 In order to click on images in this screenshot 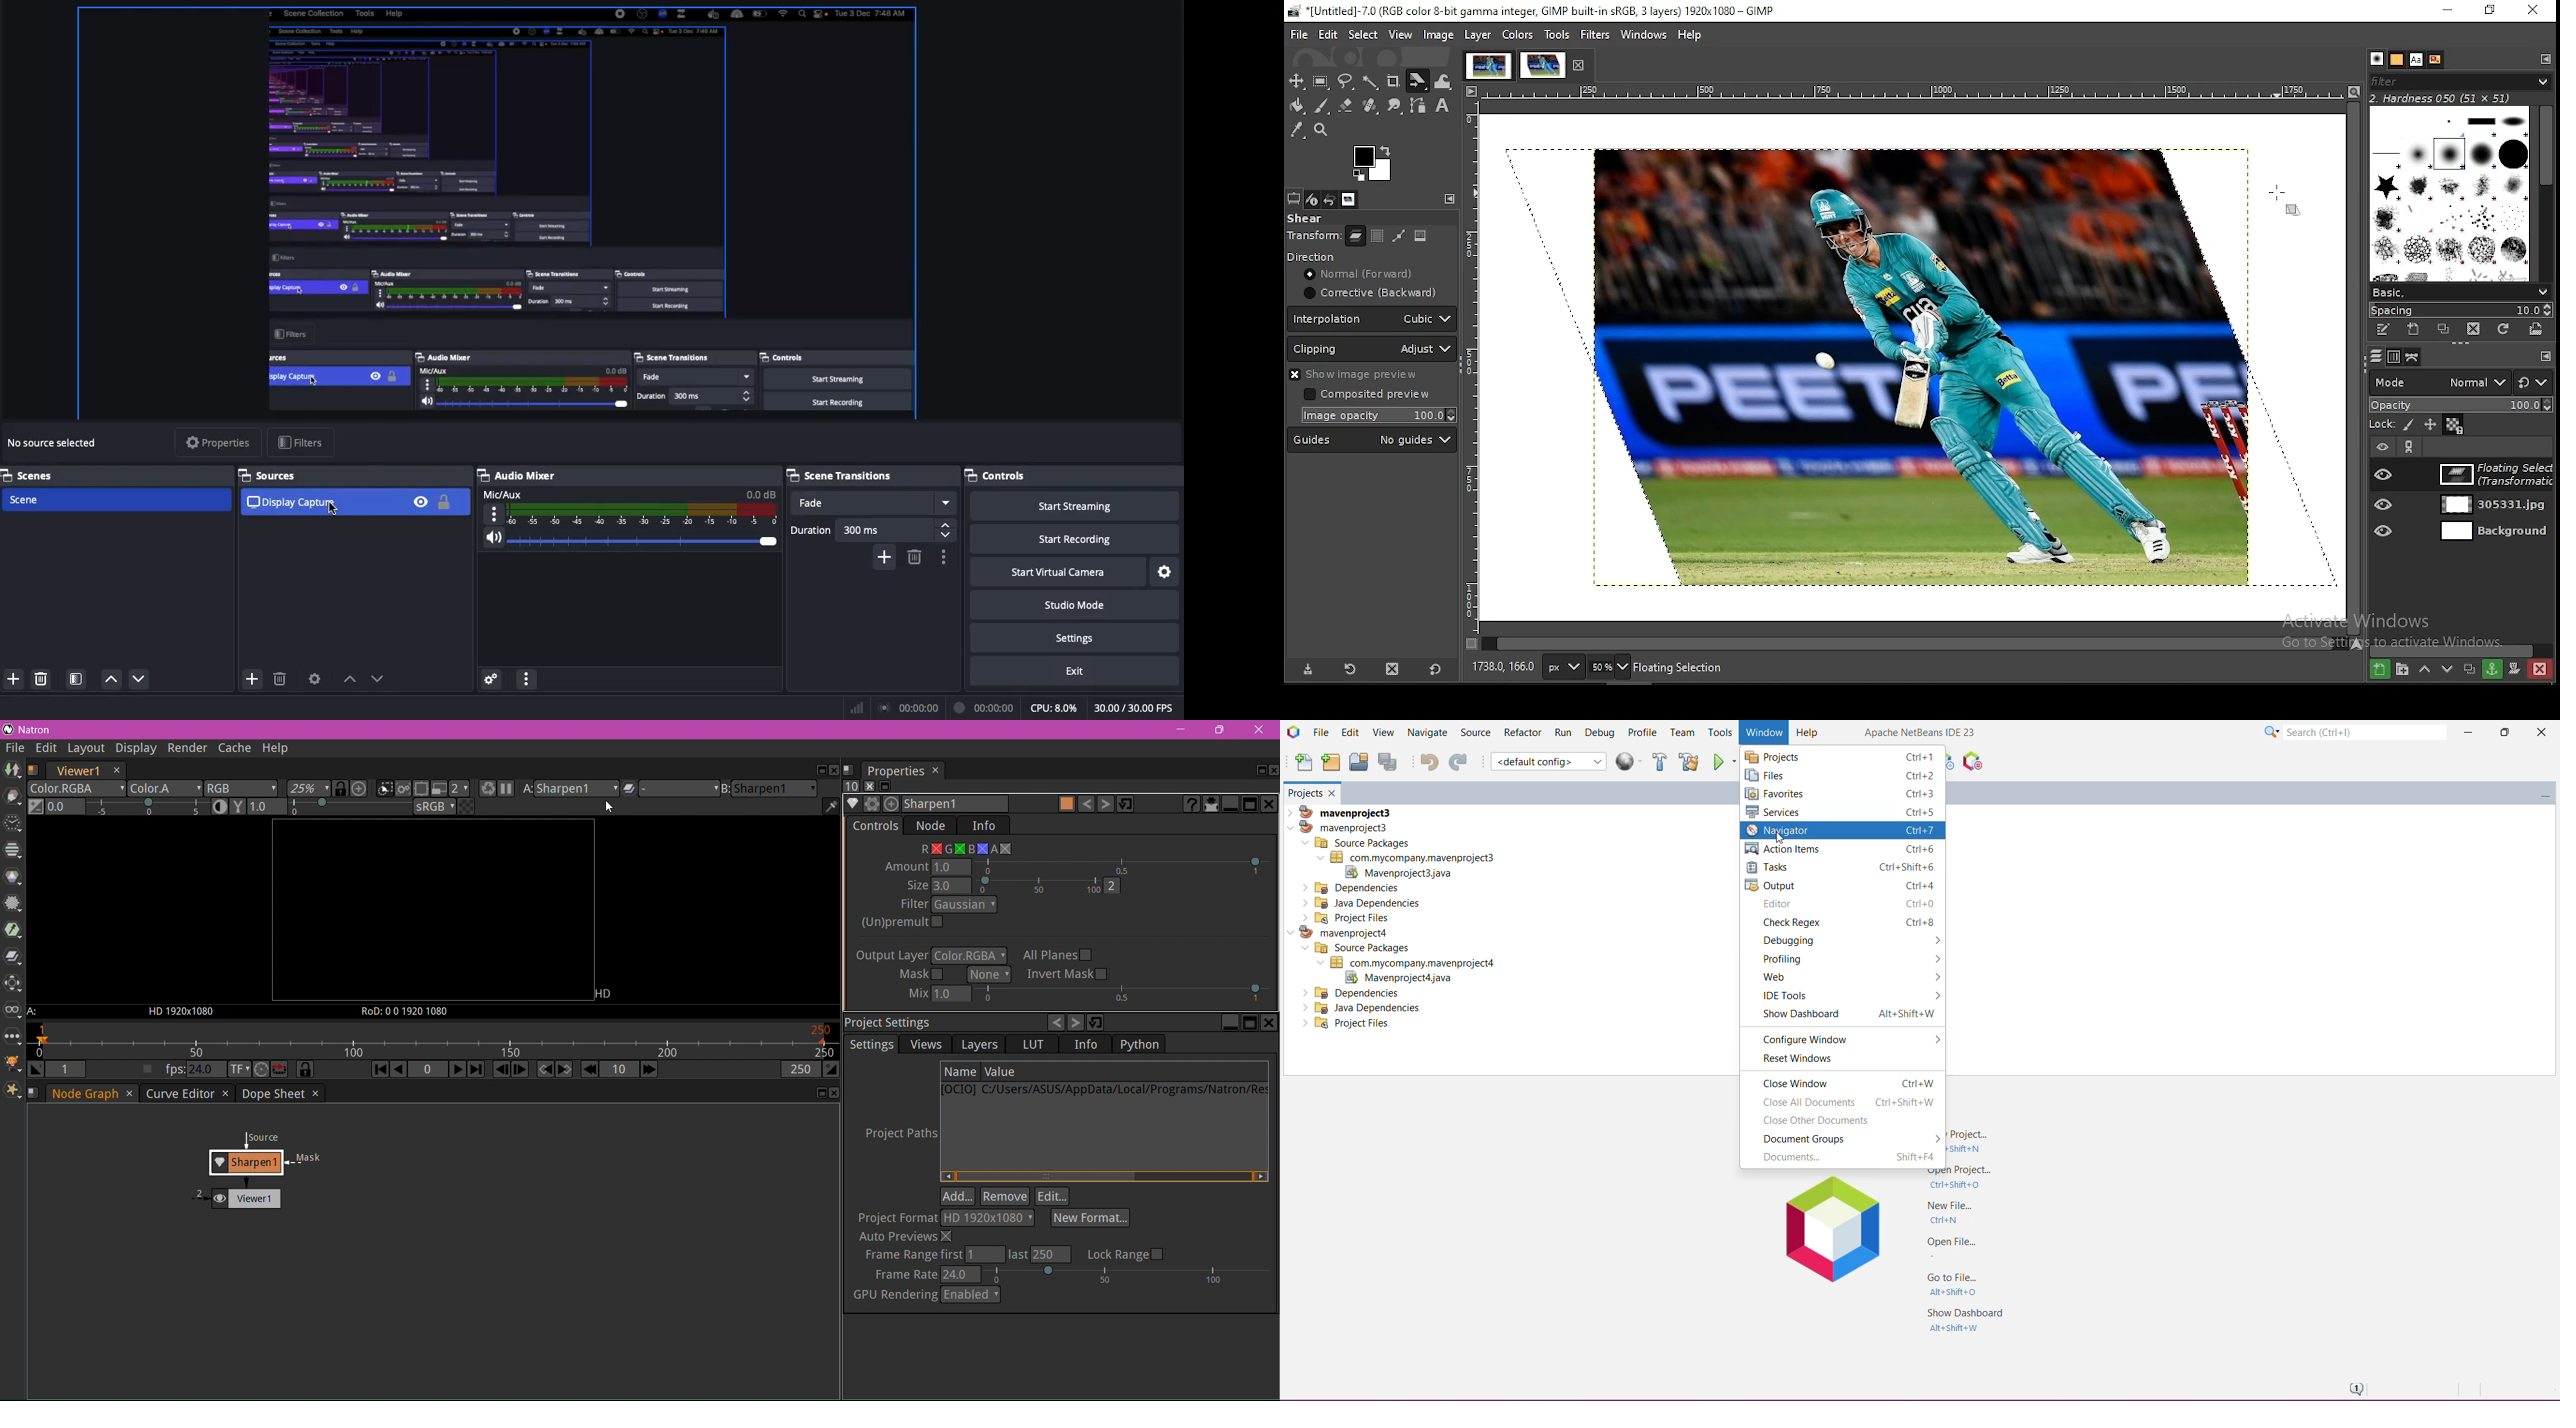, I will do `click(1350, 200)`.